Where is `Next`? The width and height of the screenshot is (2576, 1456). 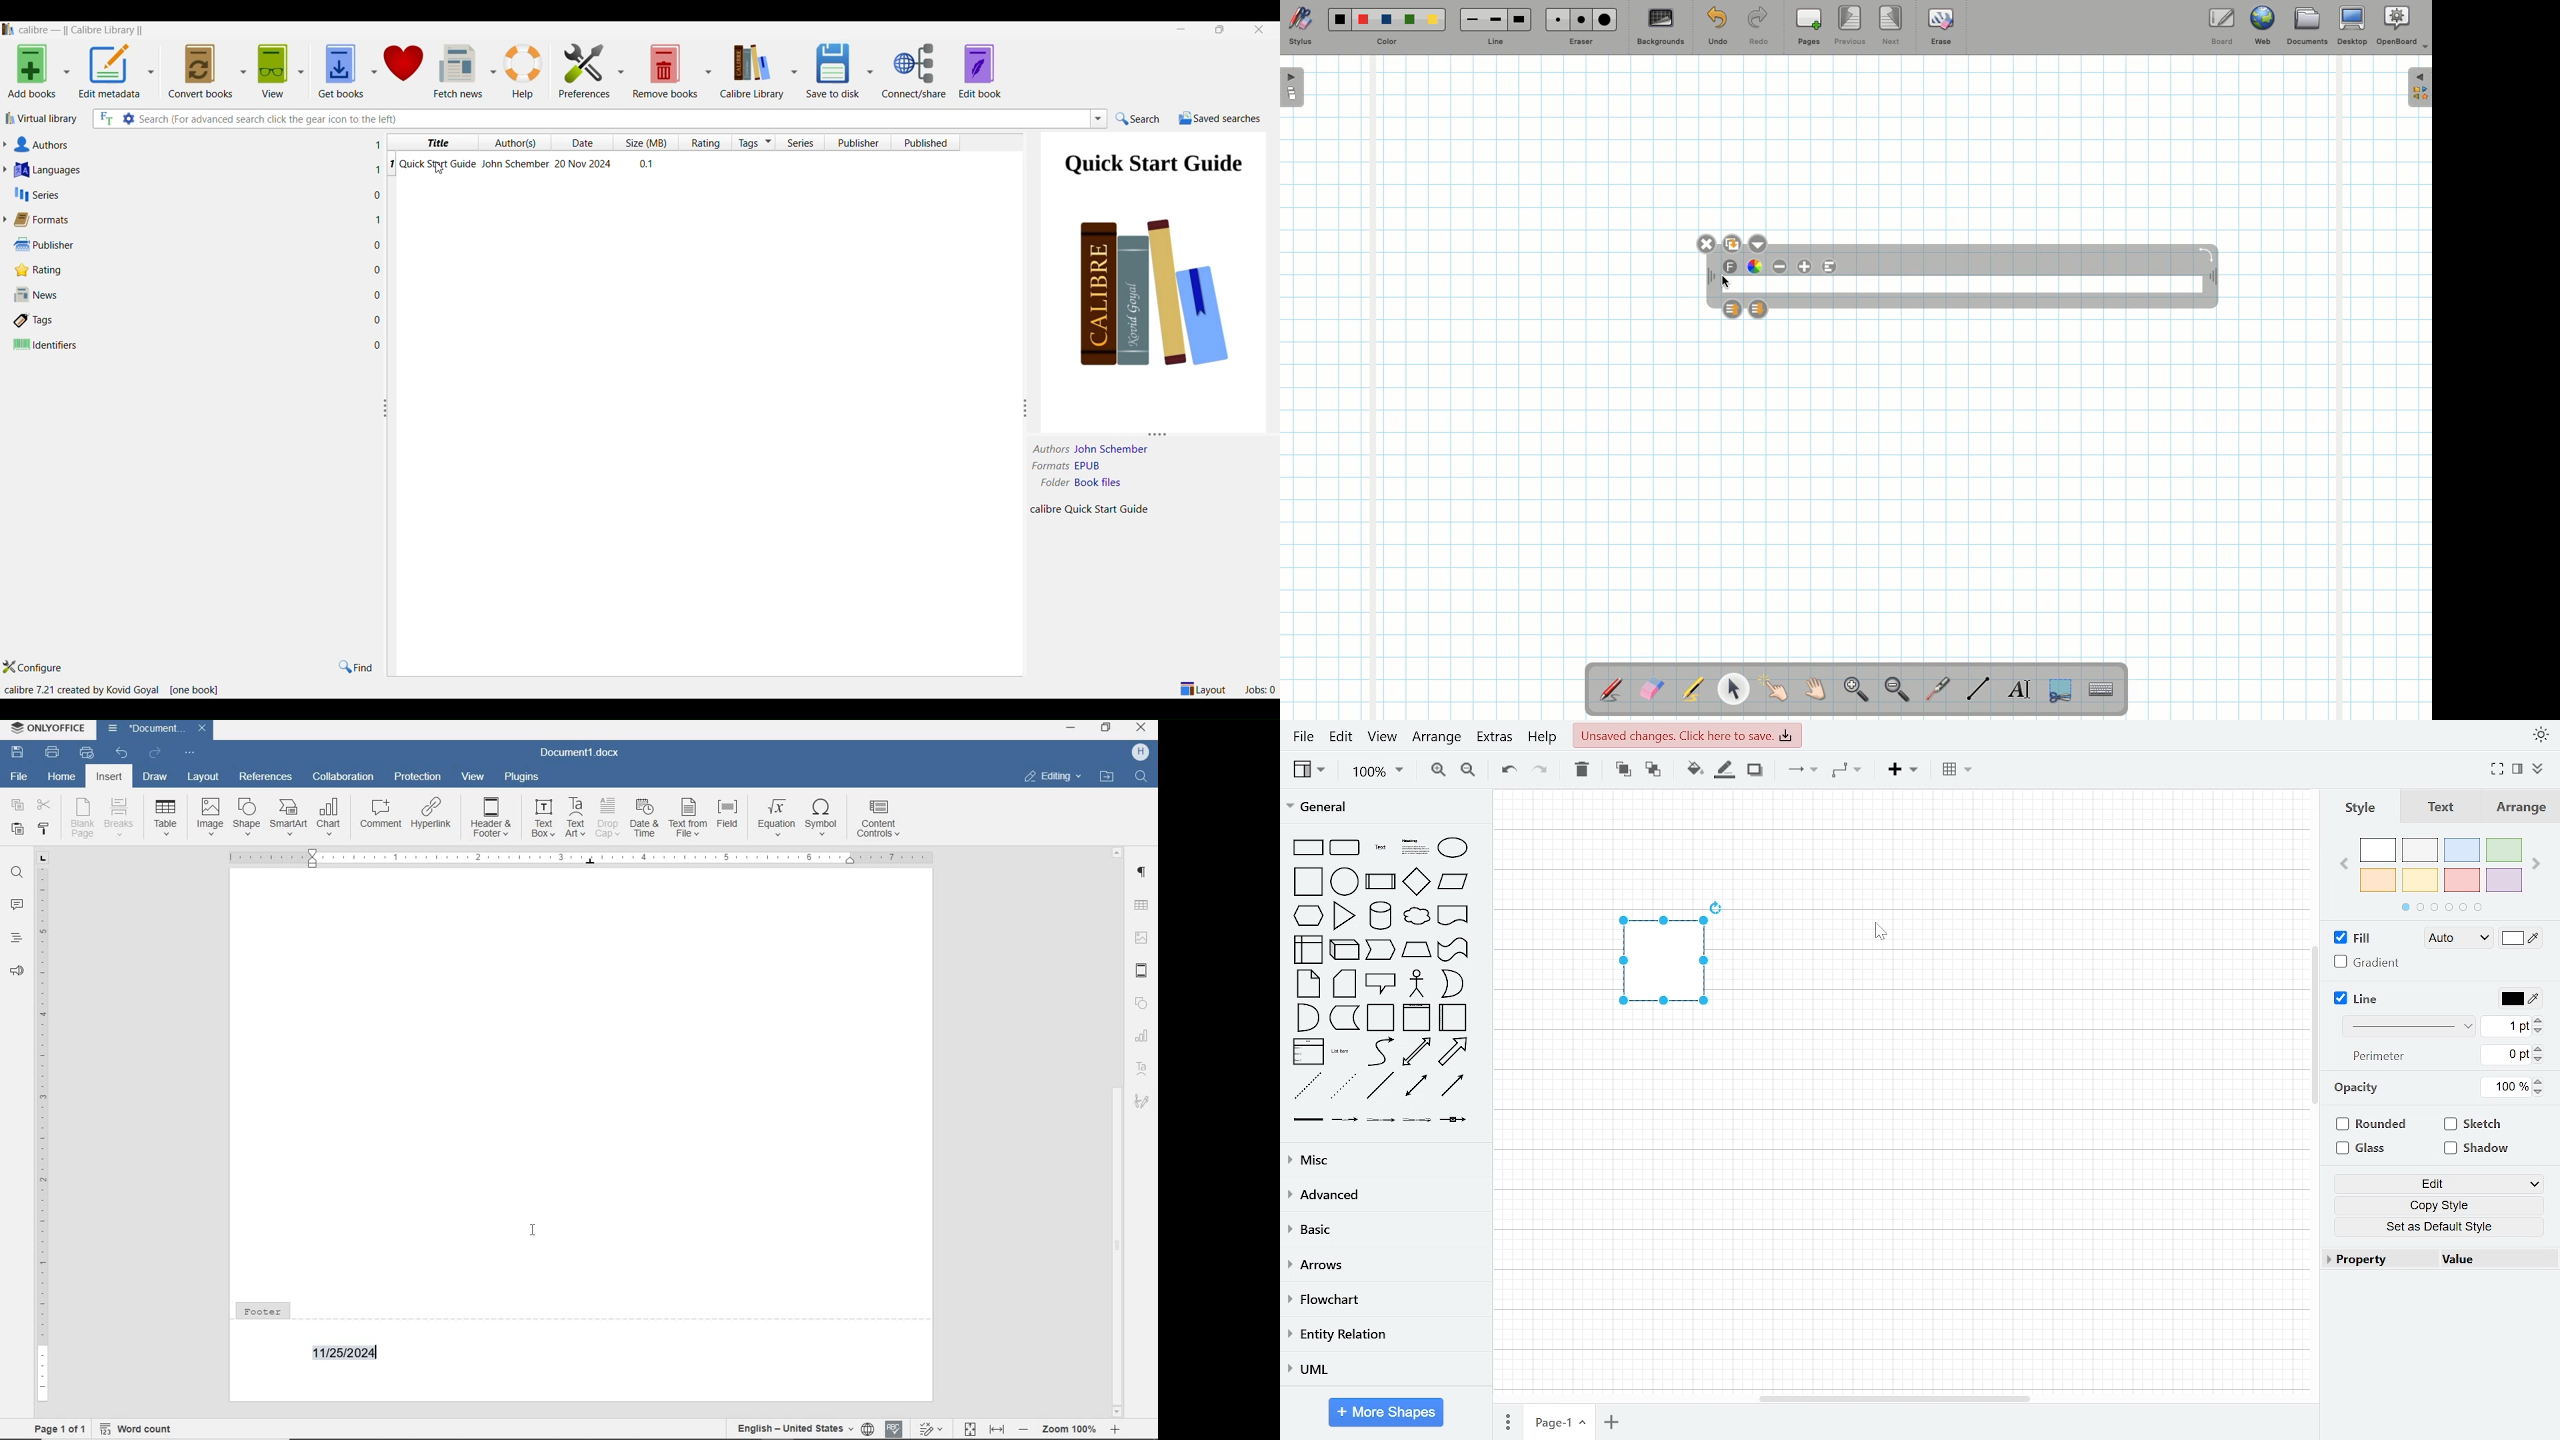
Next is located at coordinates (1892, 24).